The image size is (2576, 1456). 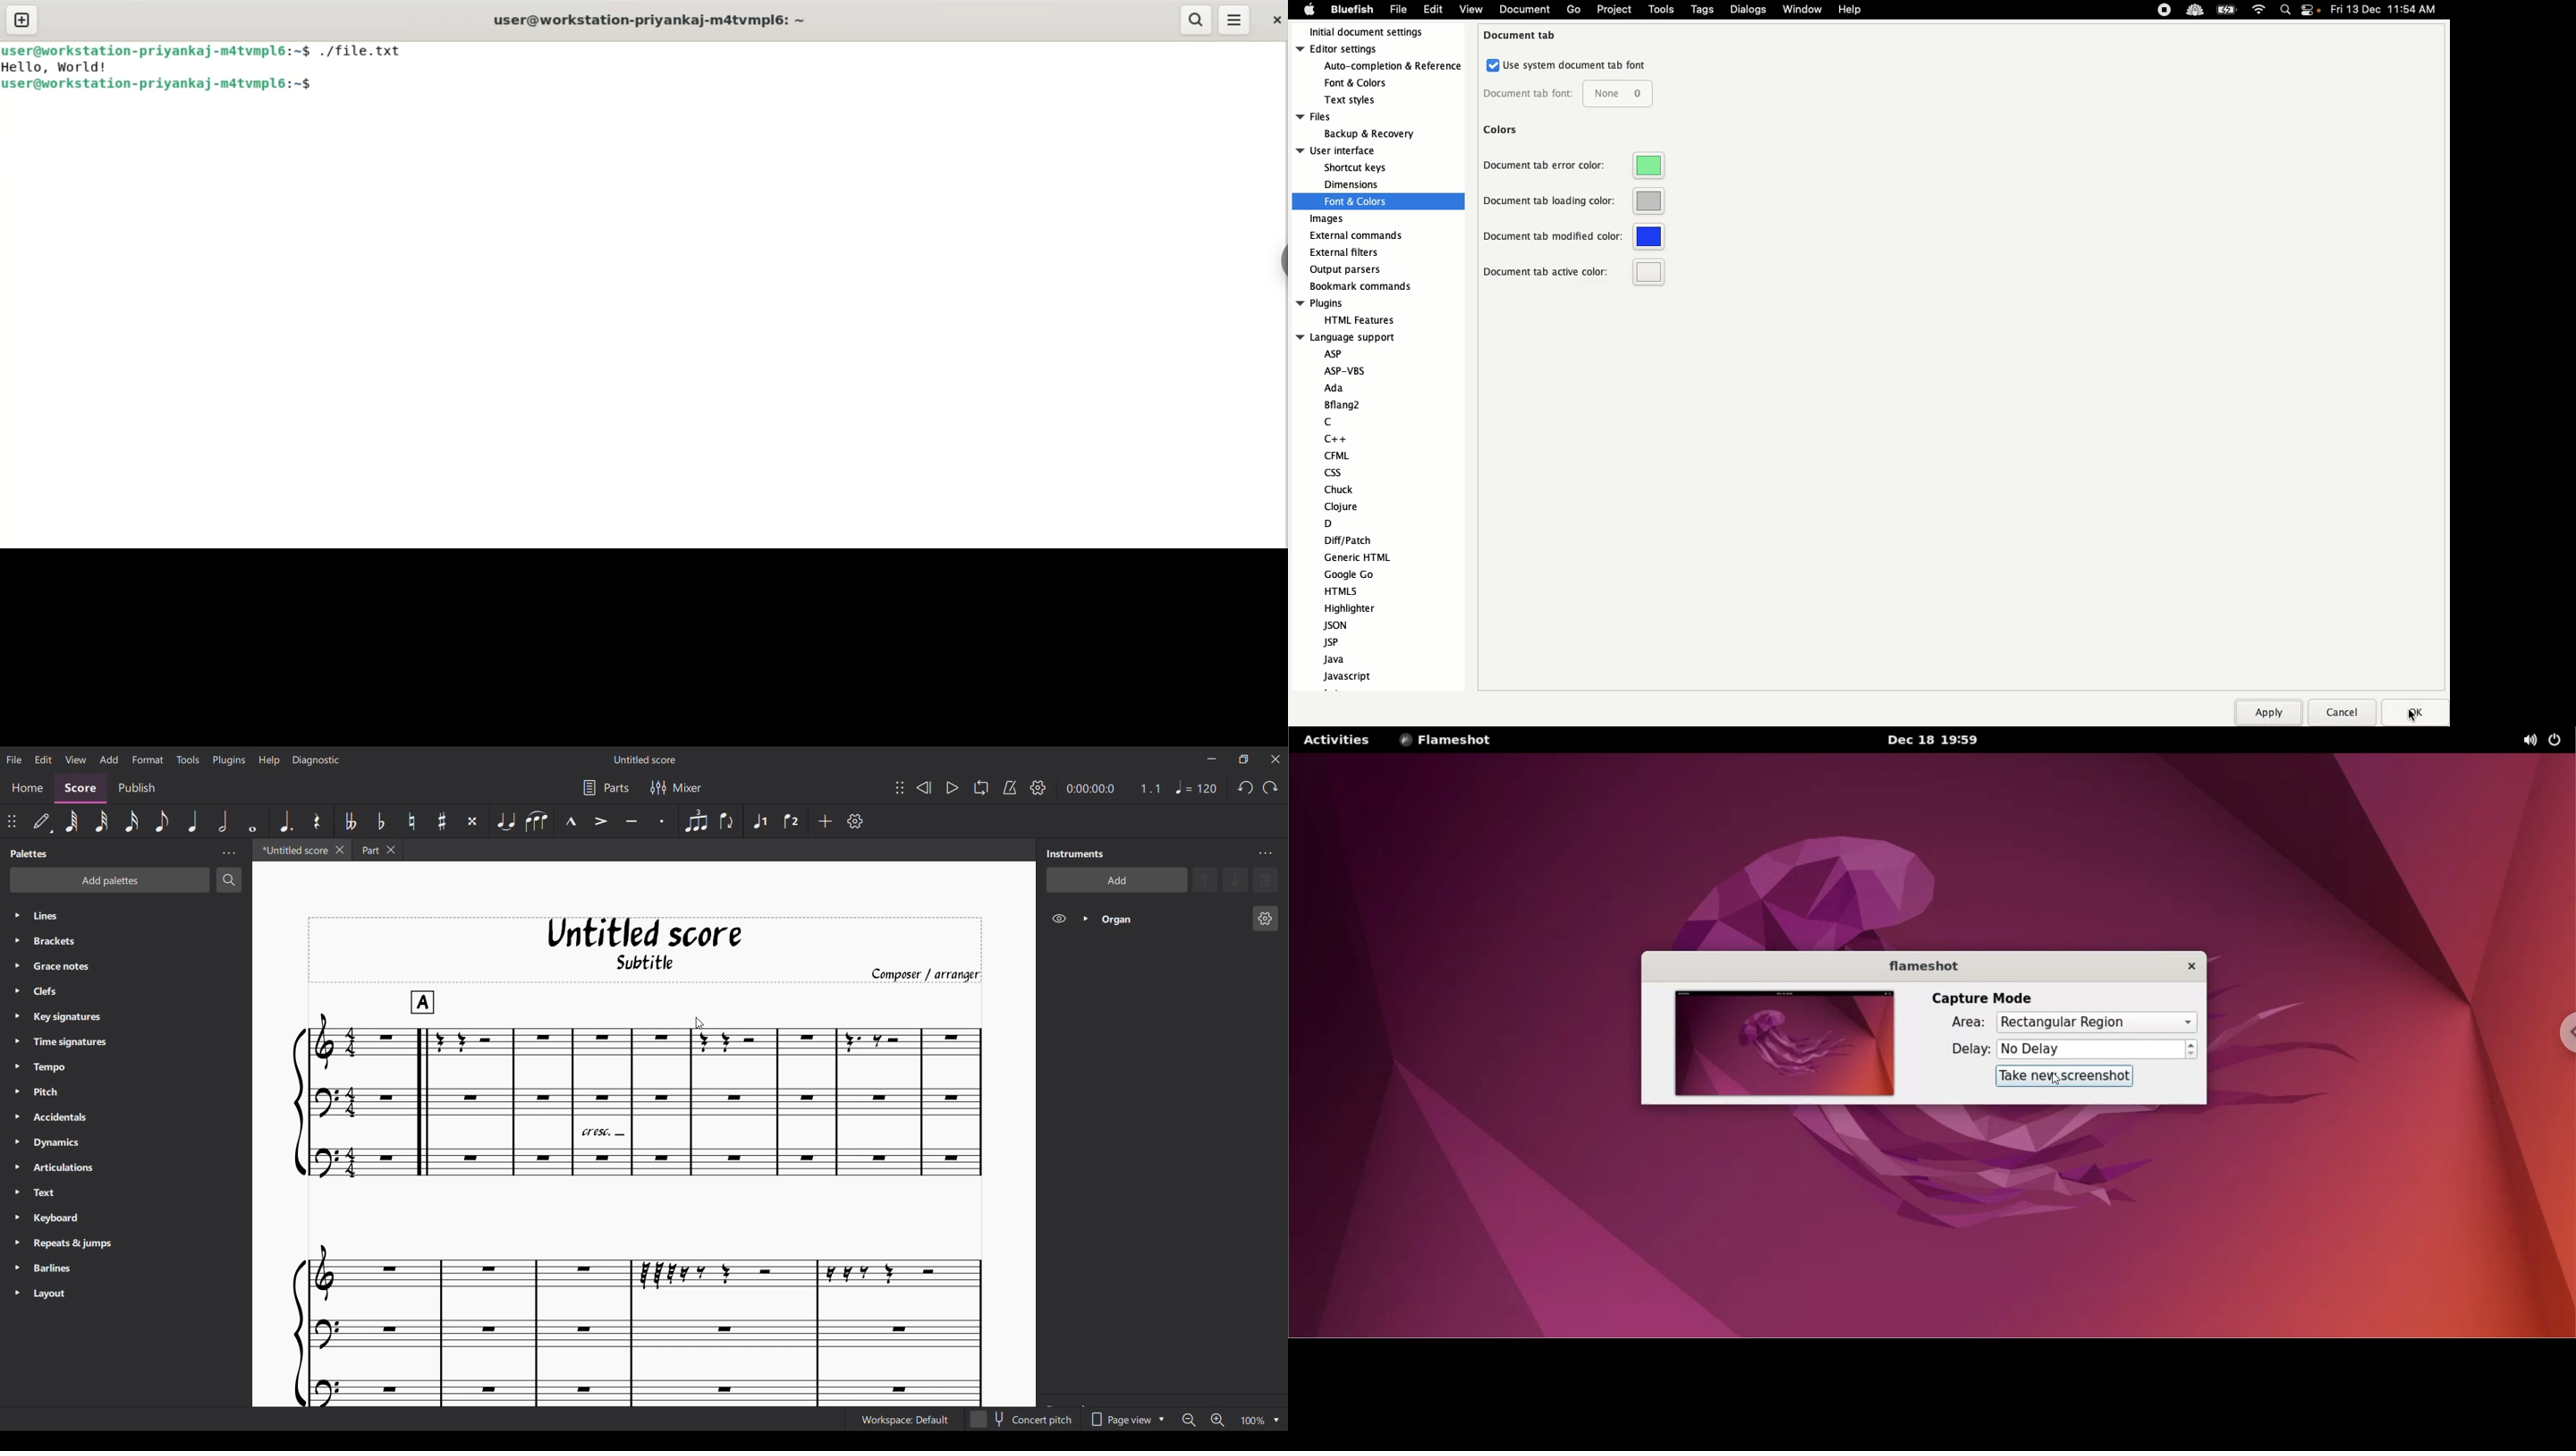 I want to click on HTML feature, so click(x=1356, y=319).